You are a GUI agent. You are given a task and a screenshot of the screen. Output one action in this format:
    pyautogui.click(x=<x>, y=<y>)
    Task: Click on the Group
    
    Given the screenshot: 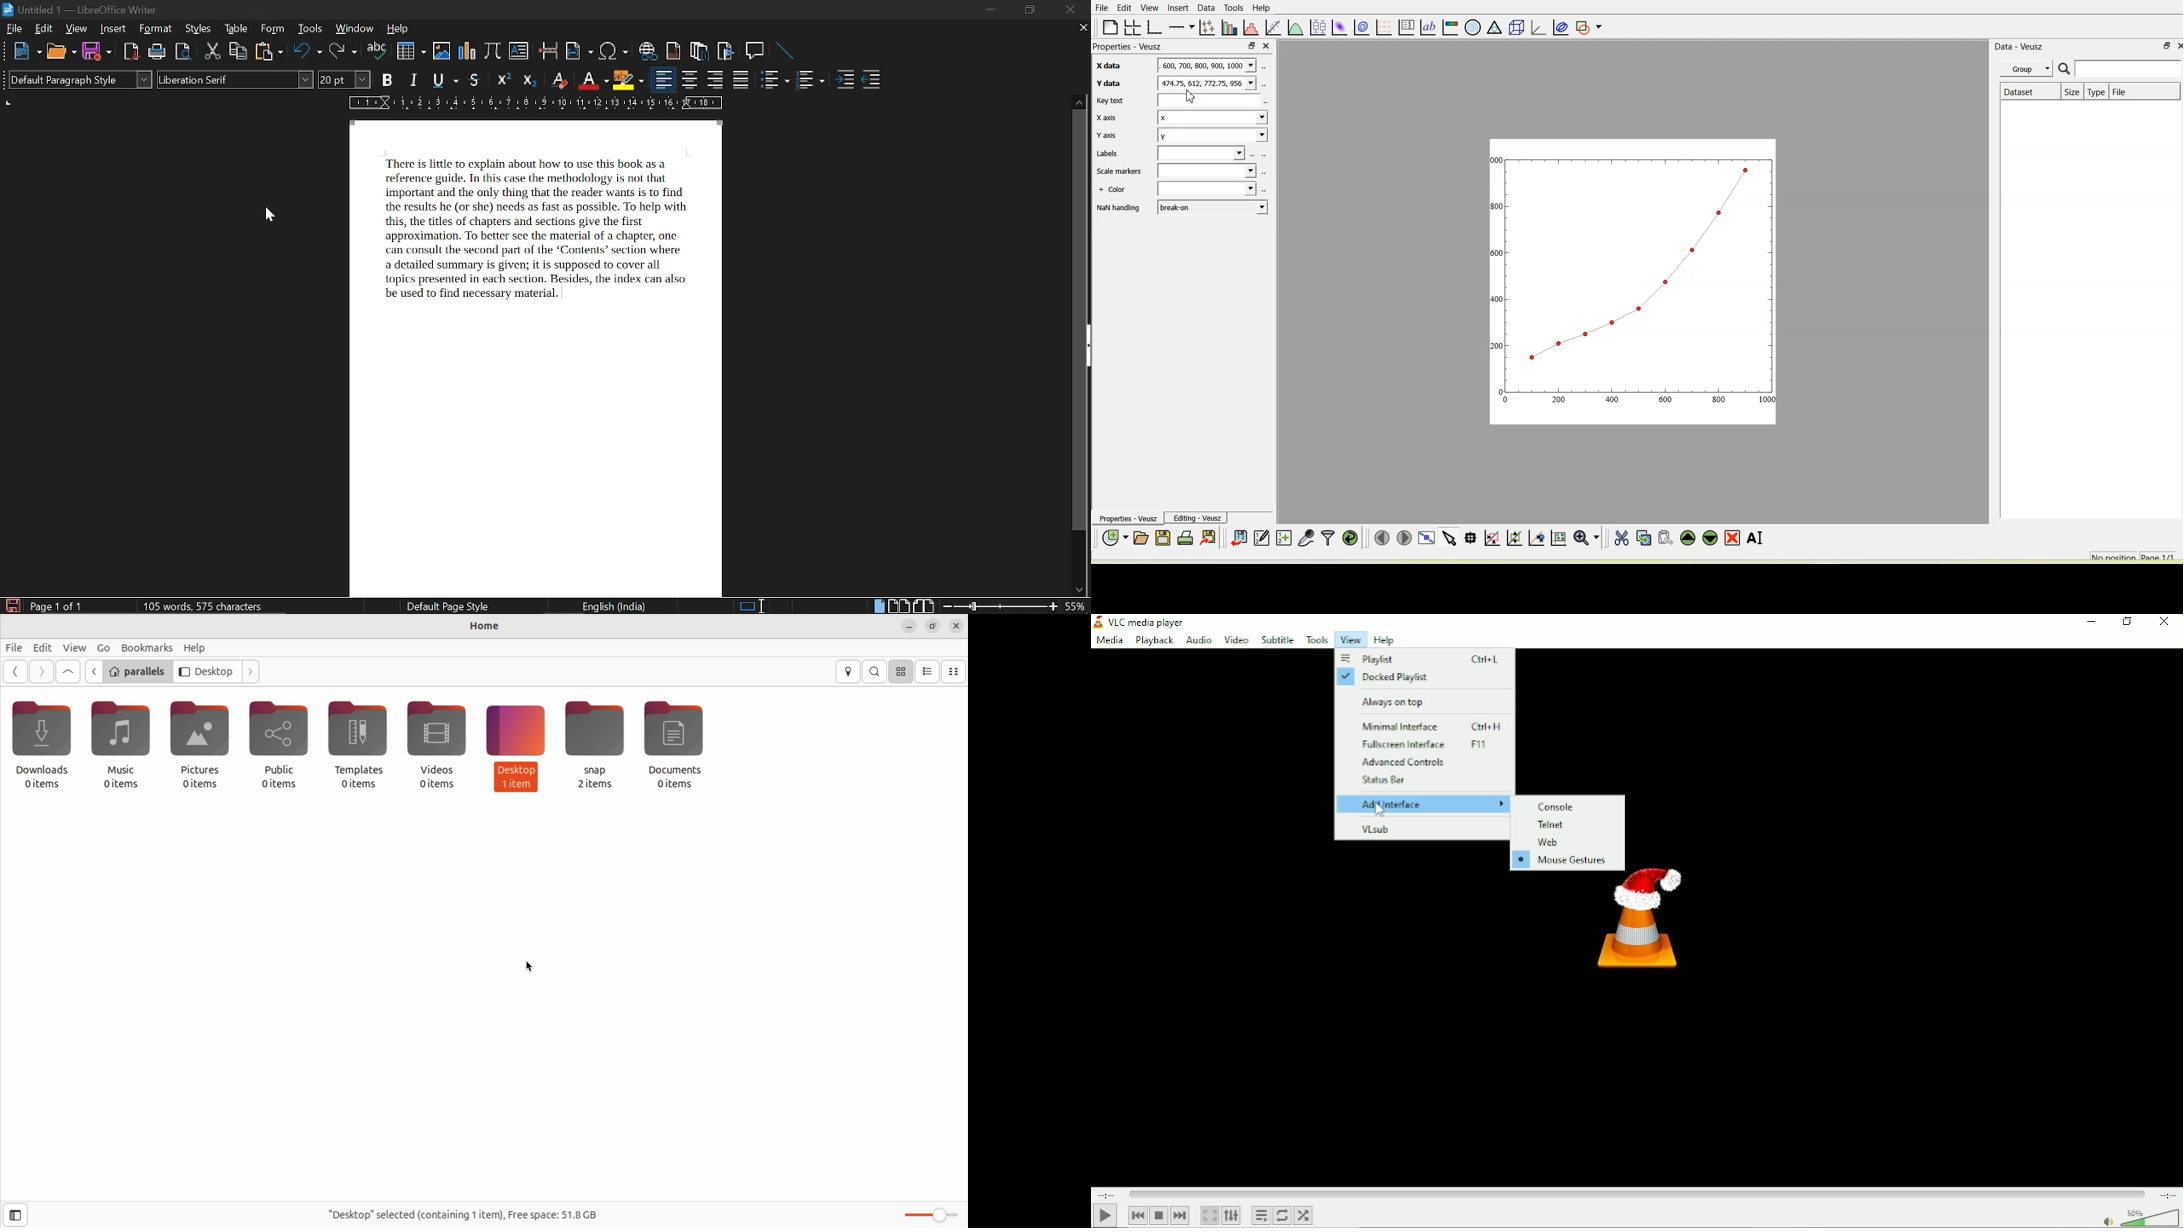 What is the action you would take?
    pyautogui.click(x=2028, y=68)
    